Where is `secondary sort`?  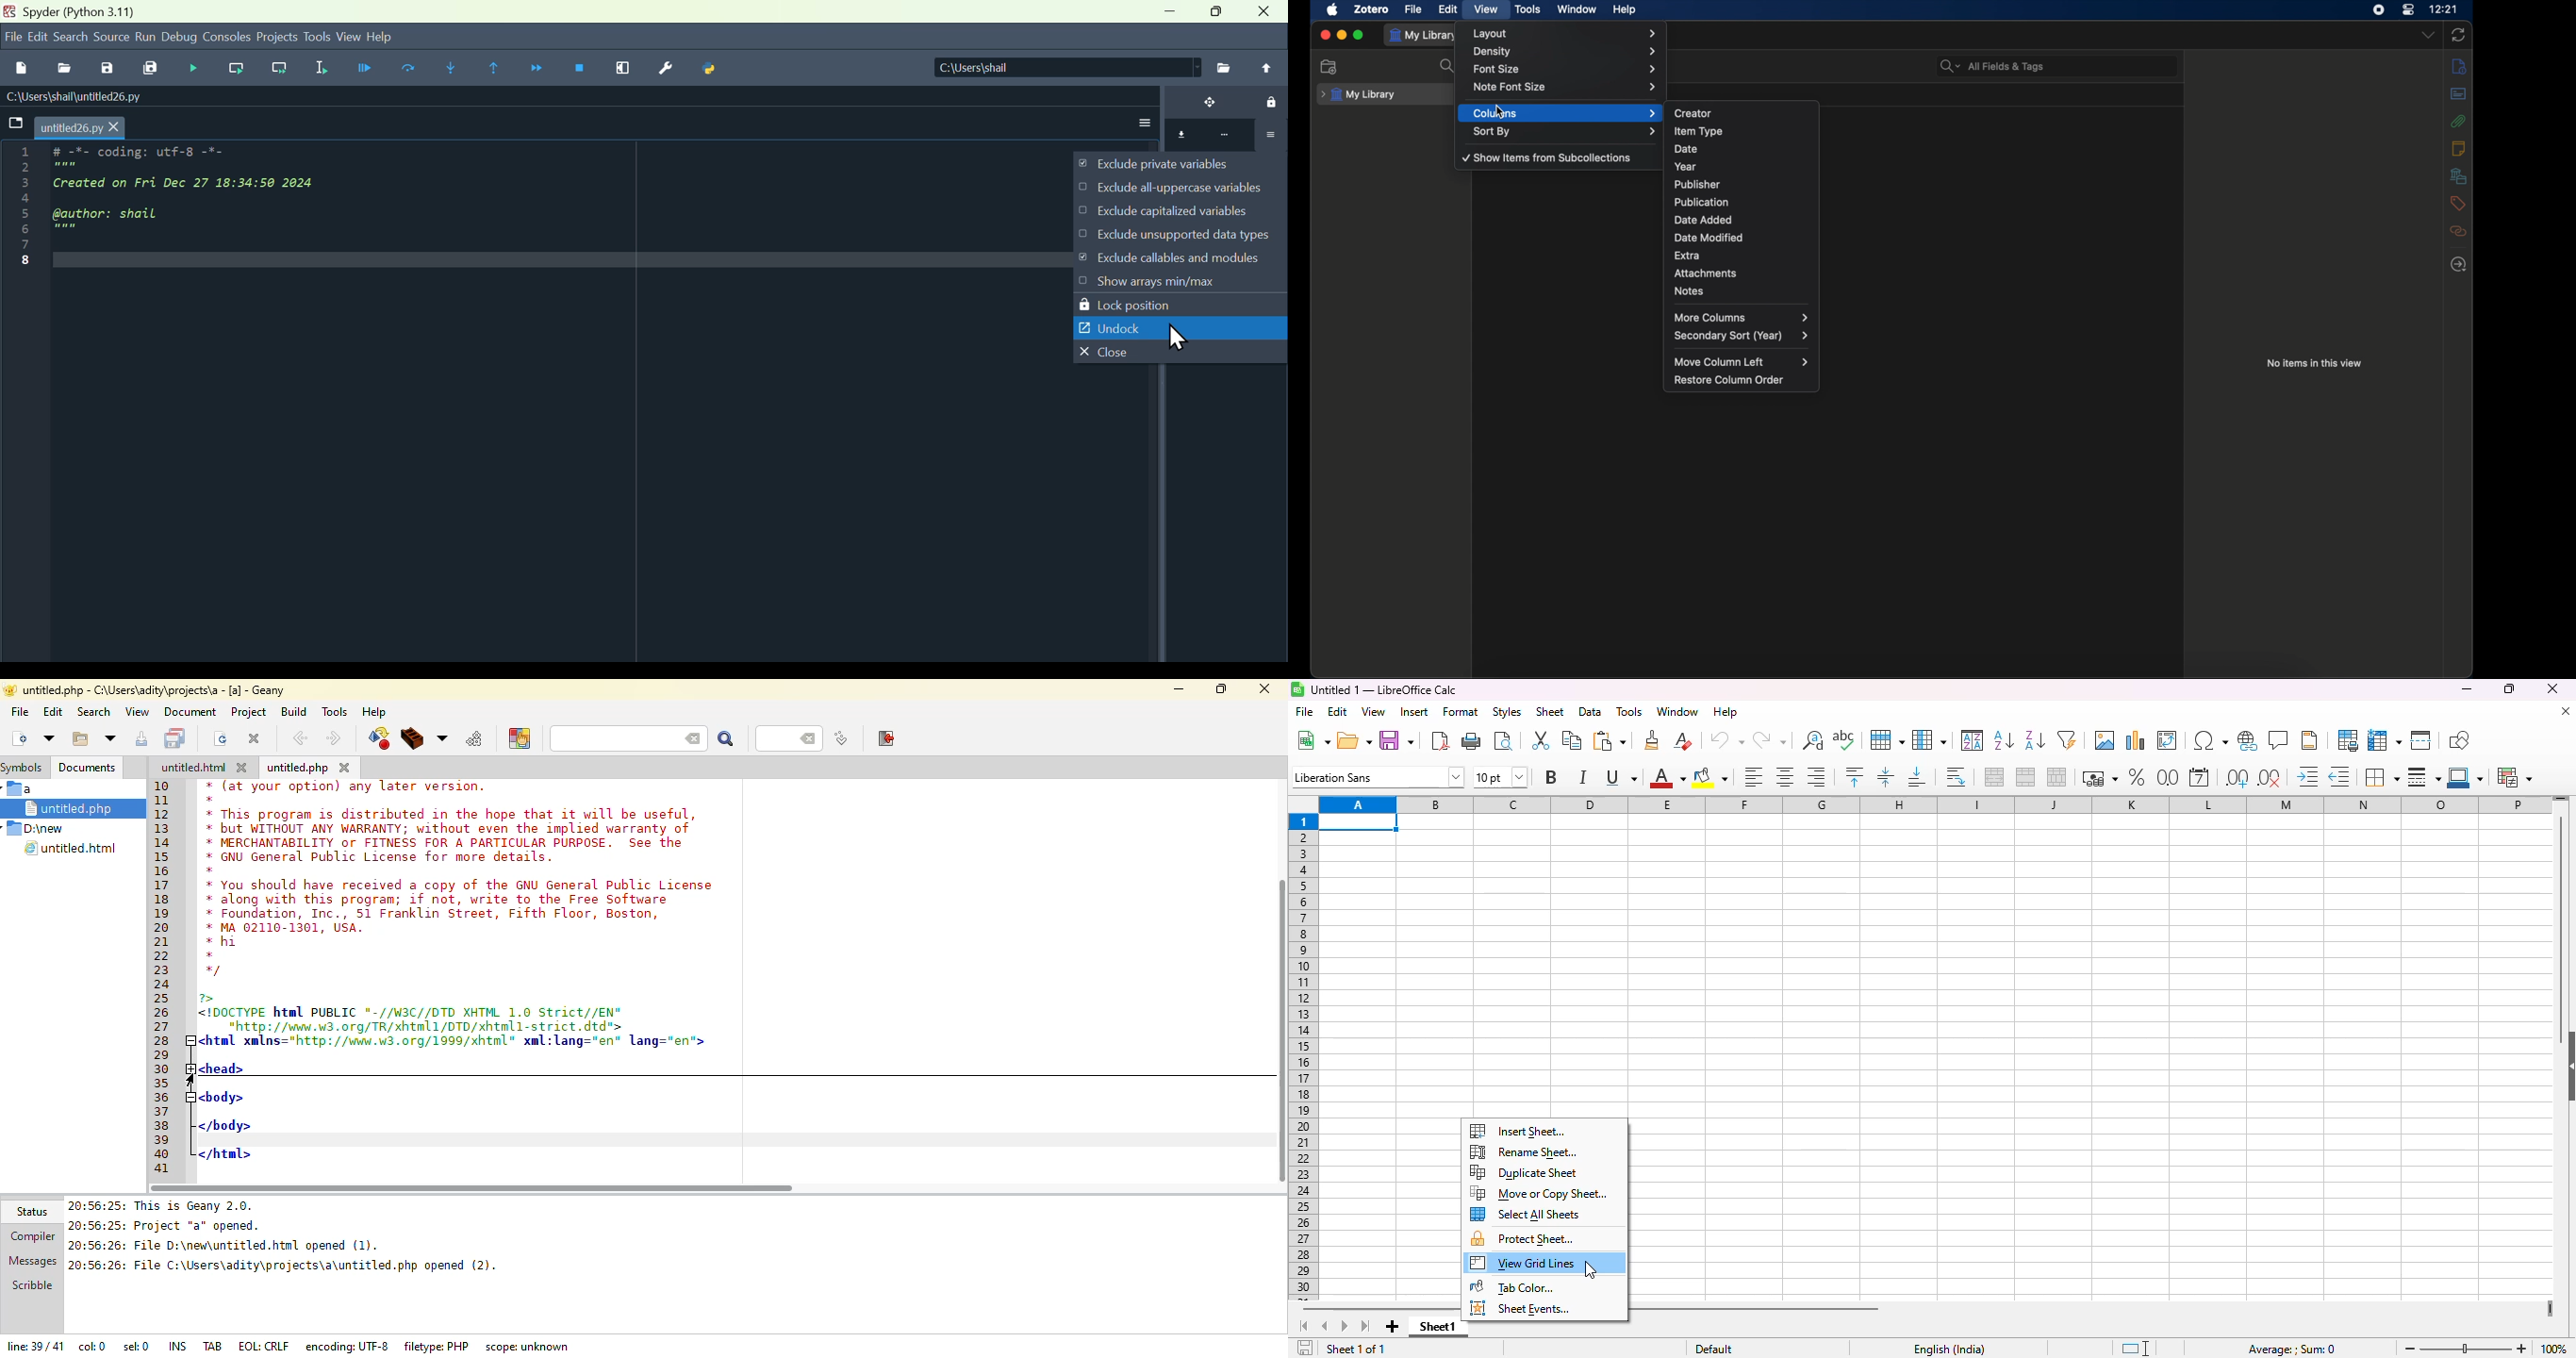
secondary sort is located at coordinates (1742, 336).